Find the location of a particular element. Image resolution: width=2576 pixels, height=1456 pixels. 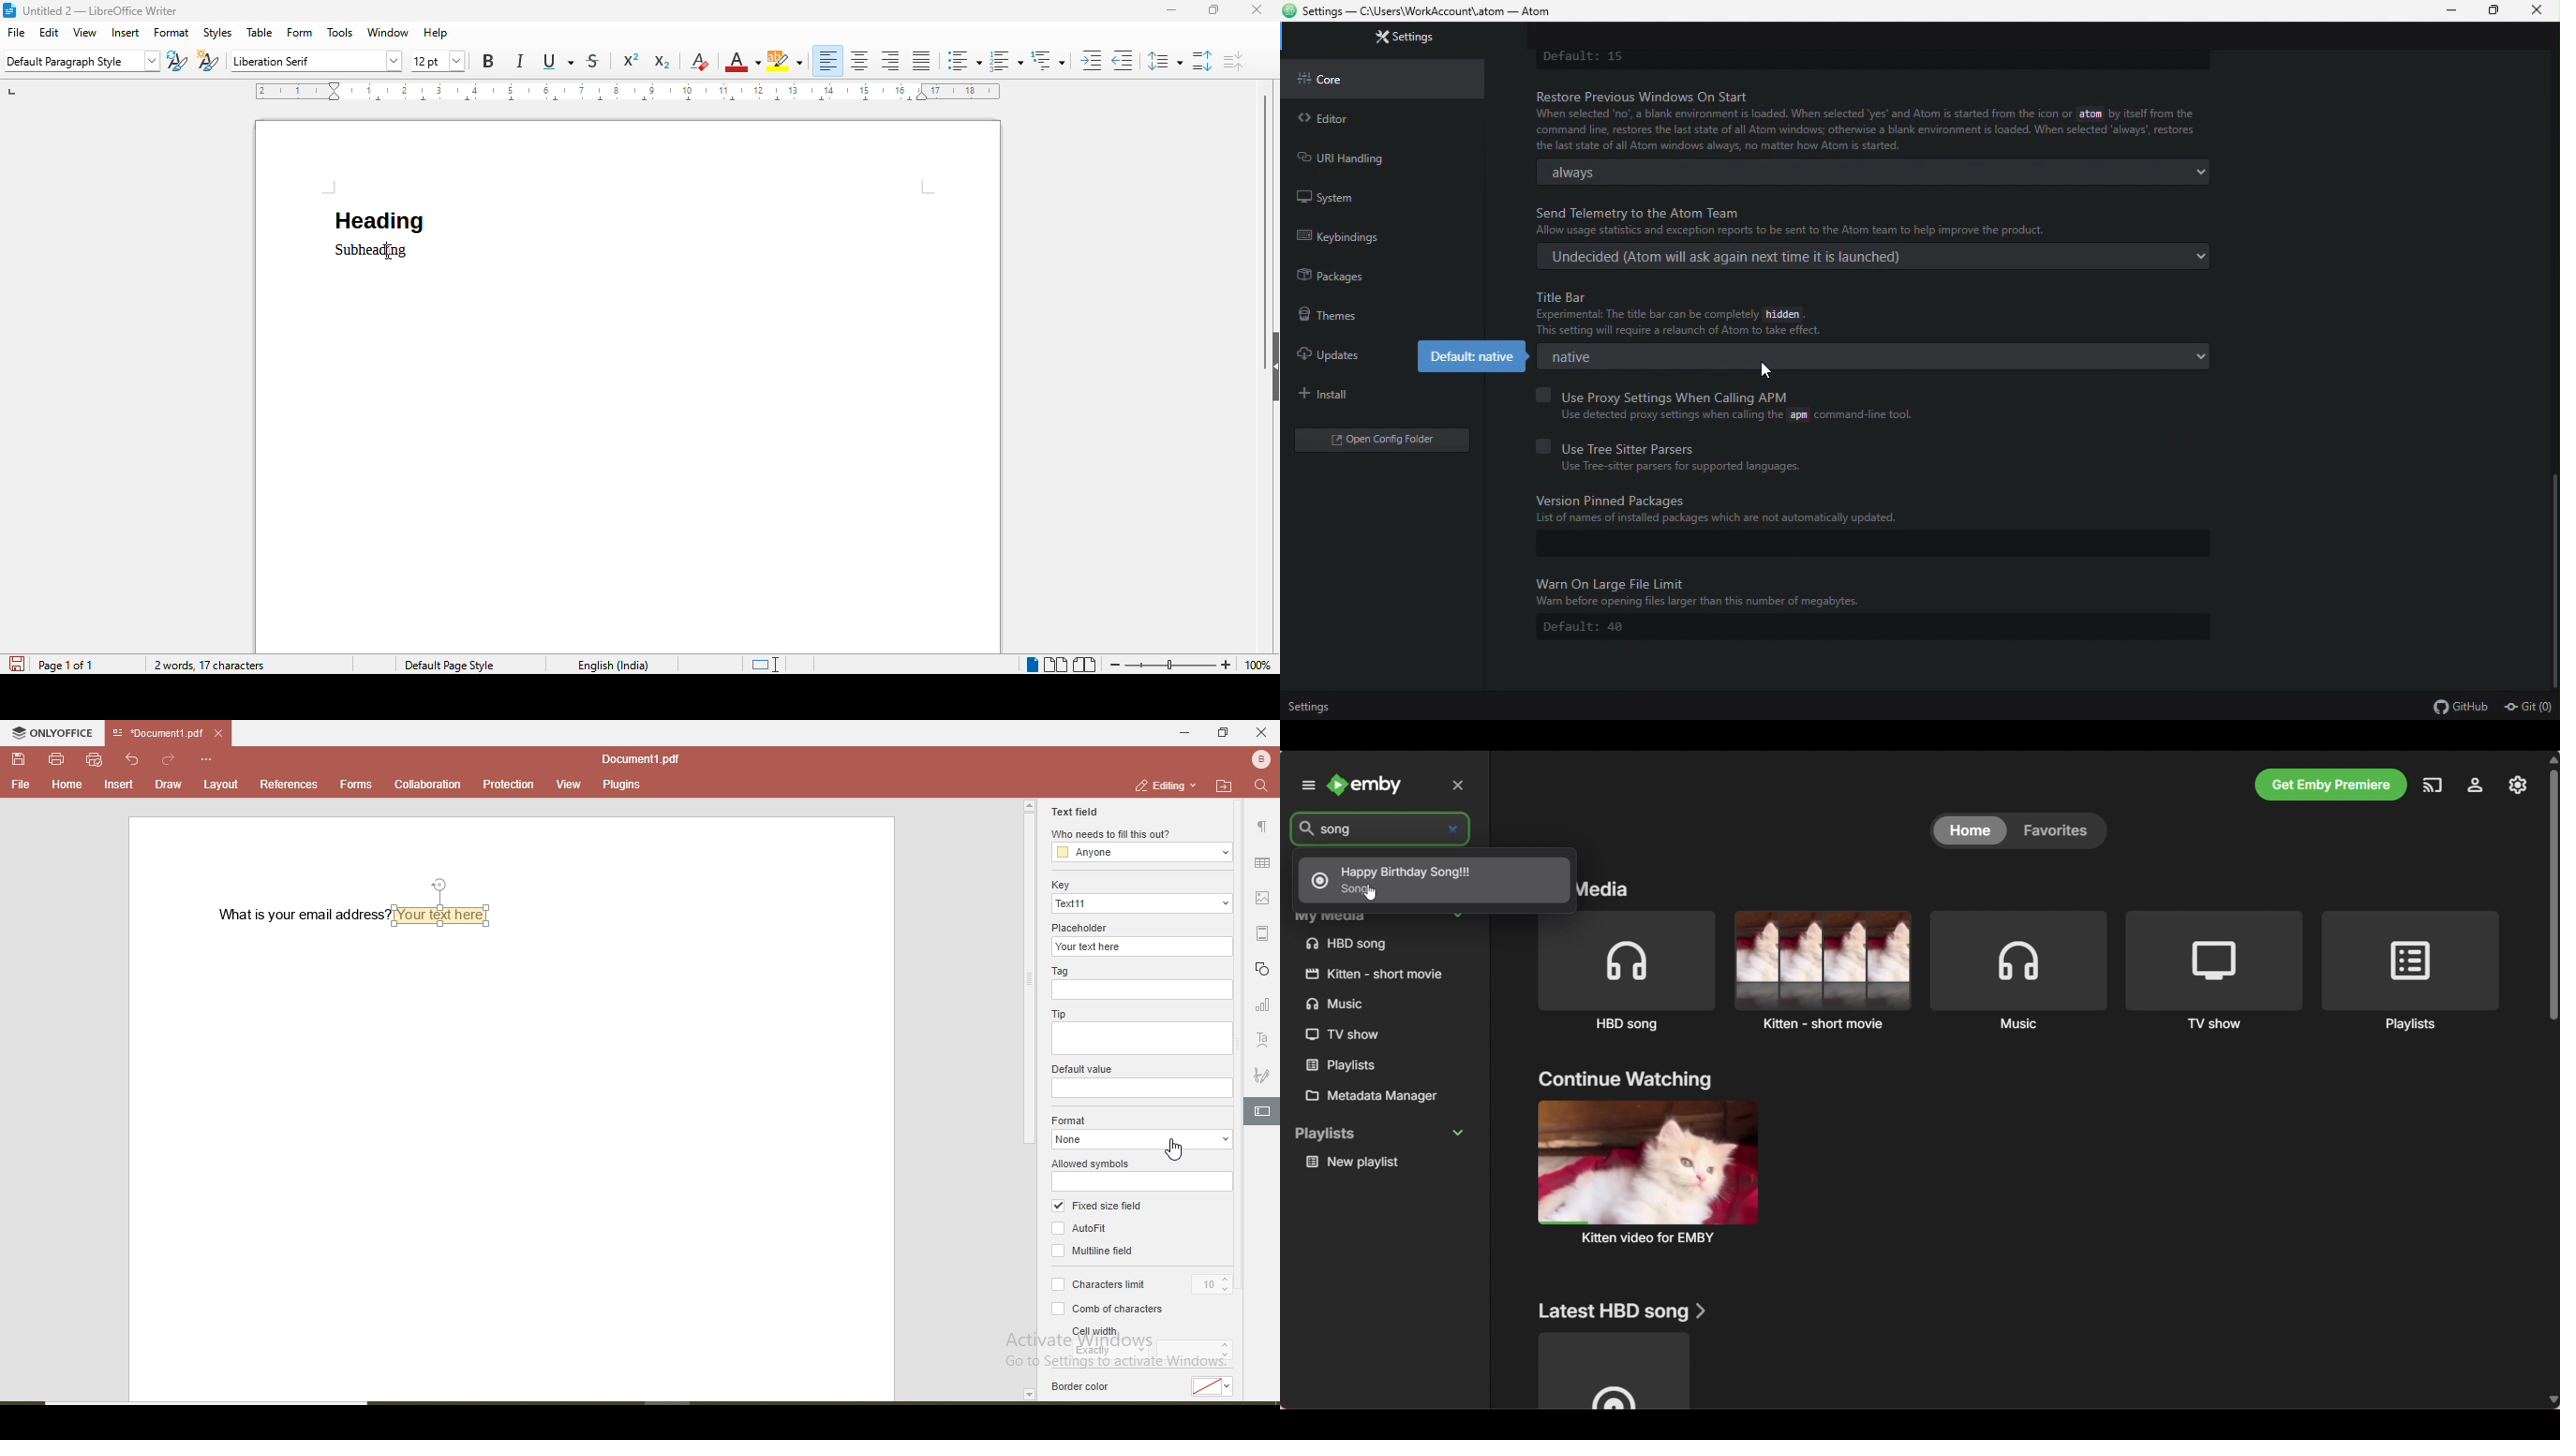

default value is located at coordinates (1080, 1070).